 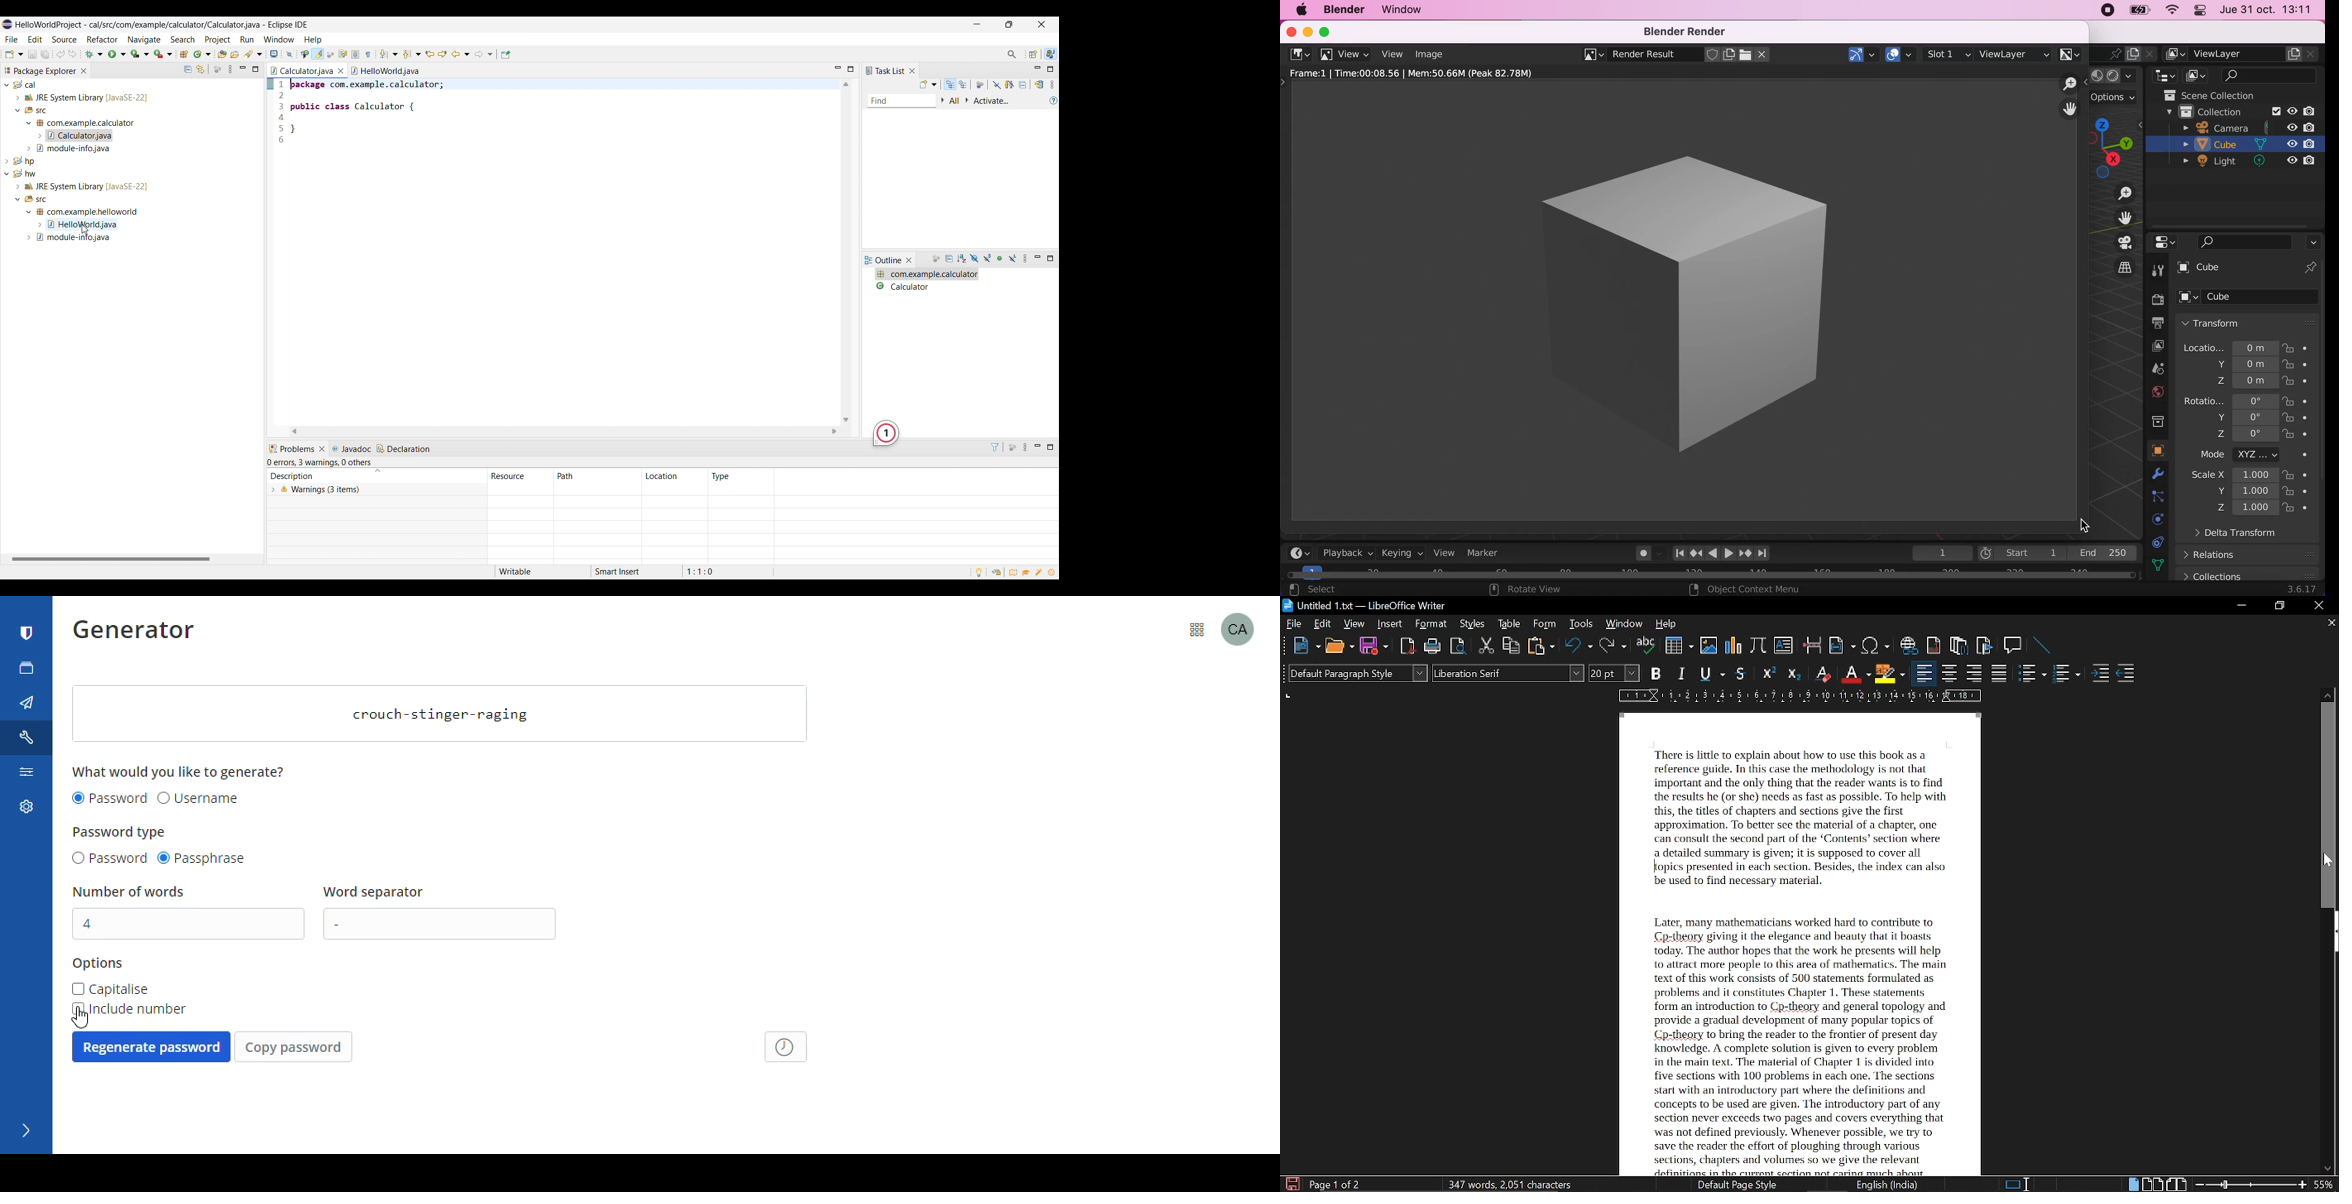 What do you see at coordinates (1051, 448) in the screenshot?
I see `Maximize` at bounding box center [1051, 448].